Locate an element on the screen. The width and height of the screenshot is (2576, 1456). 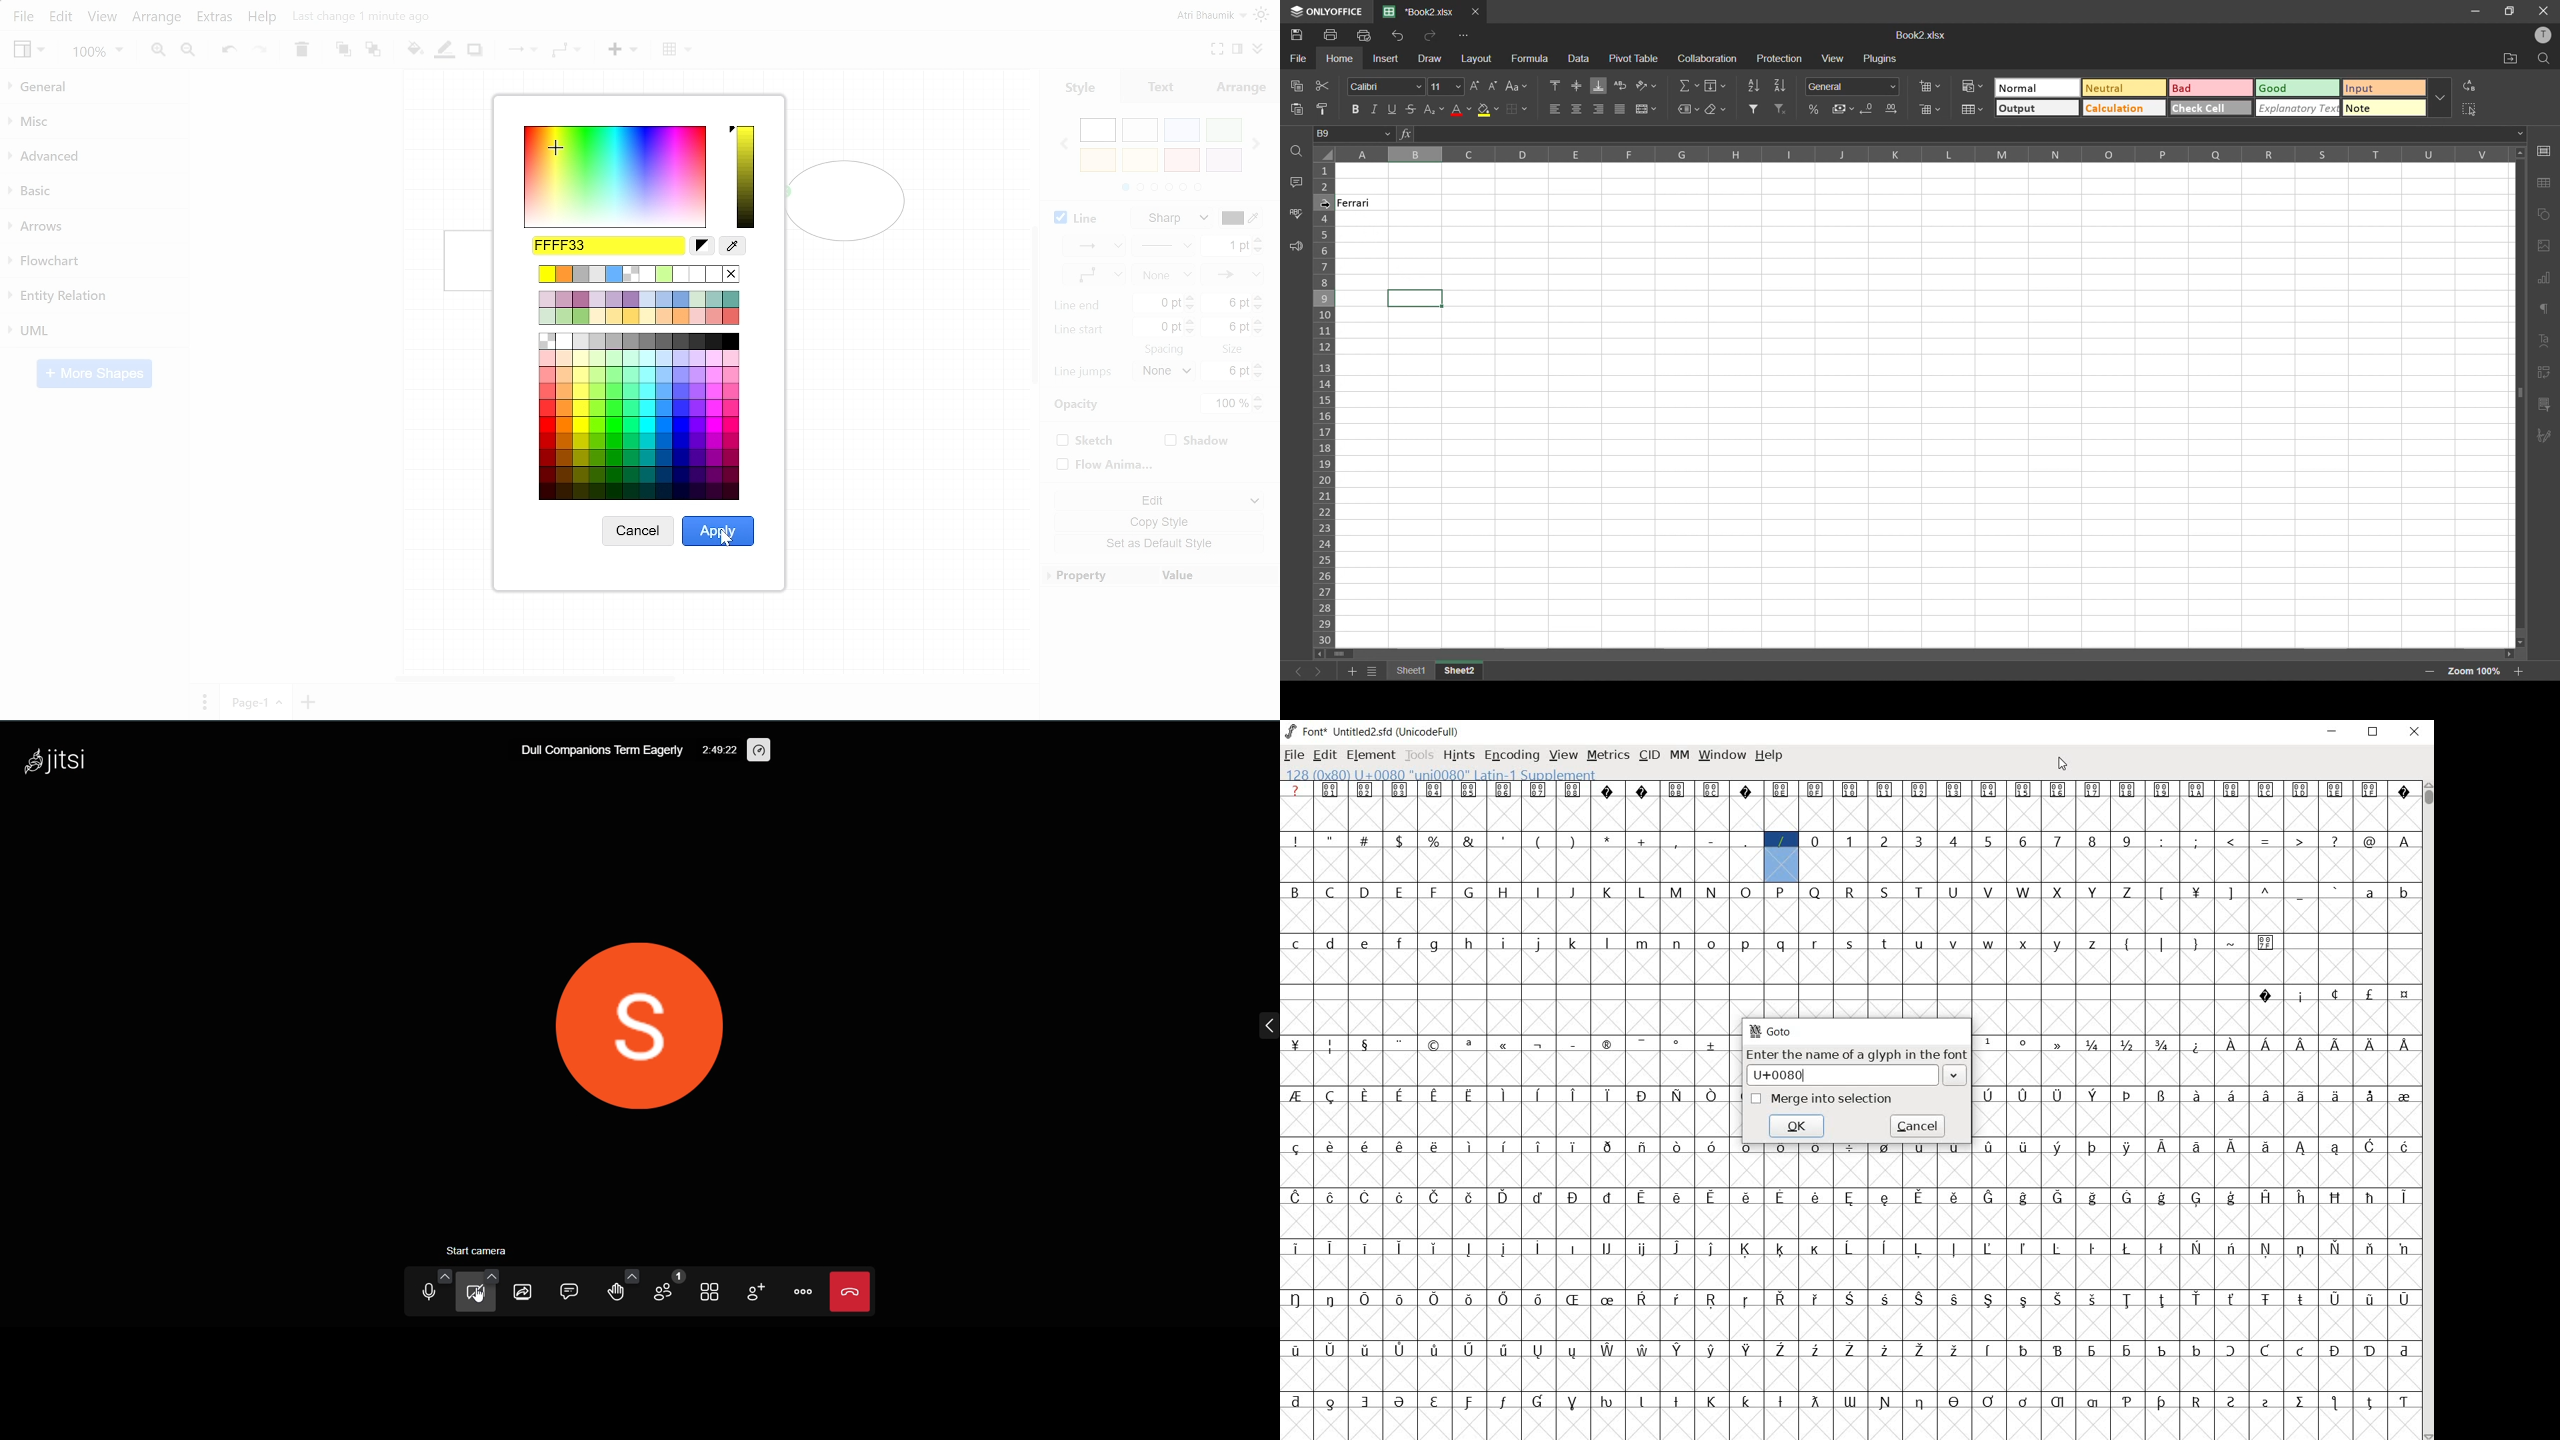
glyph is located at coordinates (2370, 1301).